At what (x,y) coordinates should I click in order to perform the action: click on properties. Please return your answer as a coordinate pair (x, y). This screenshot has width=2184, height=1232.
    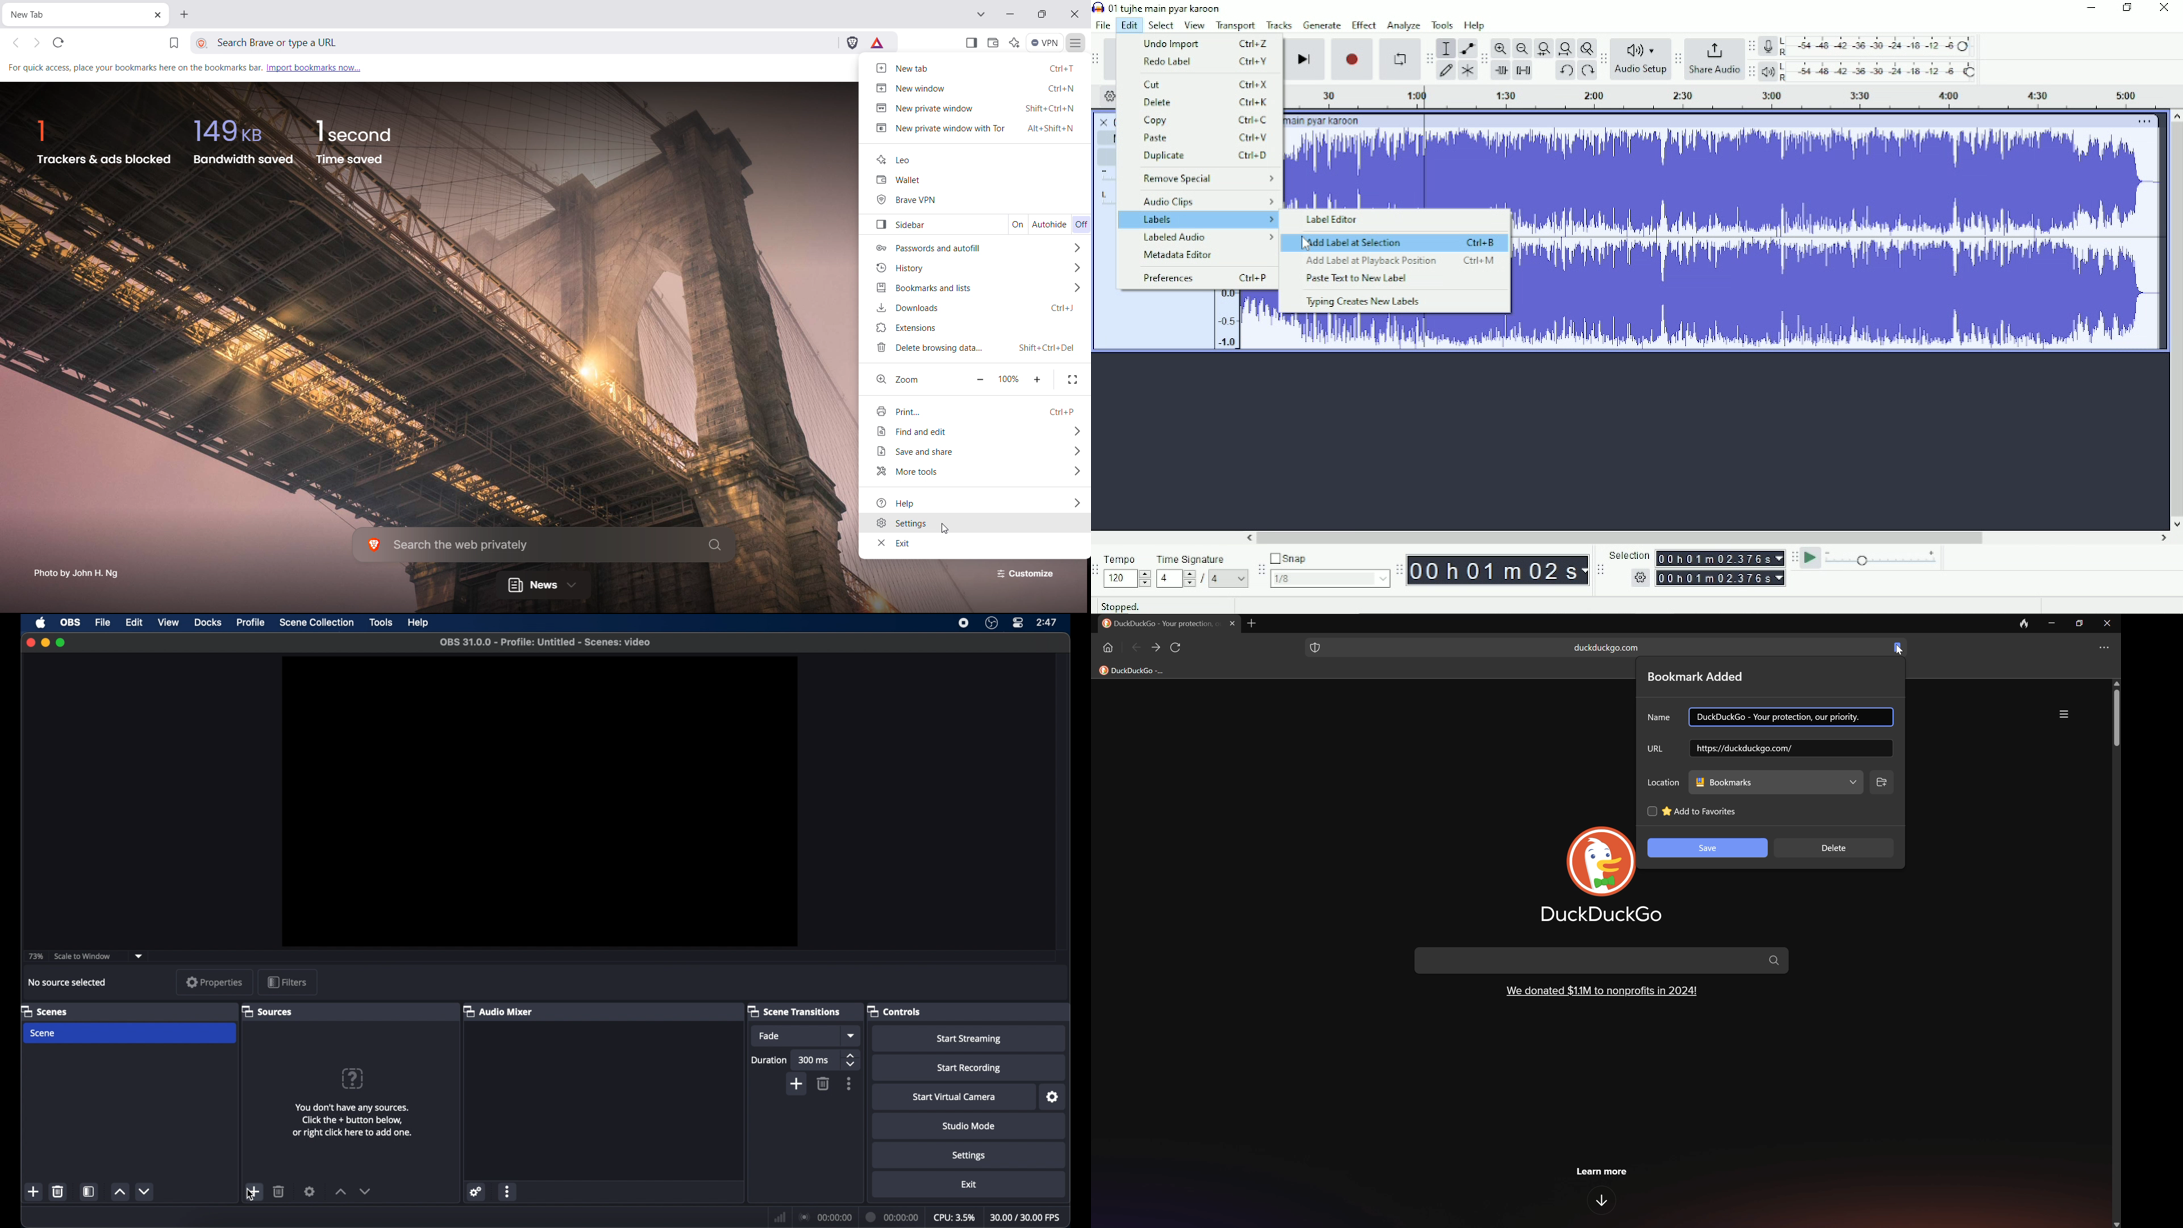
    Looking at the image, I should click on (215, 982).